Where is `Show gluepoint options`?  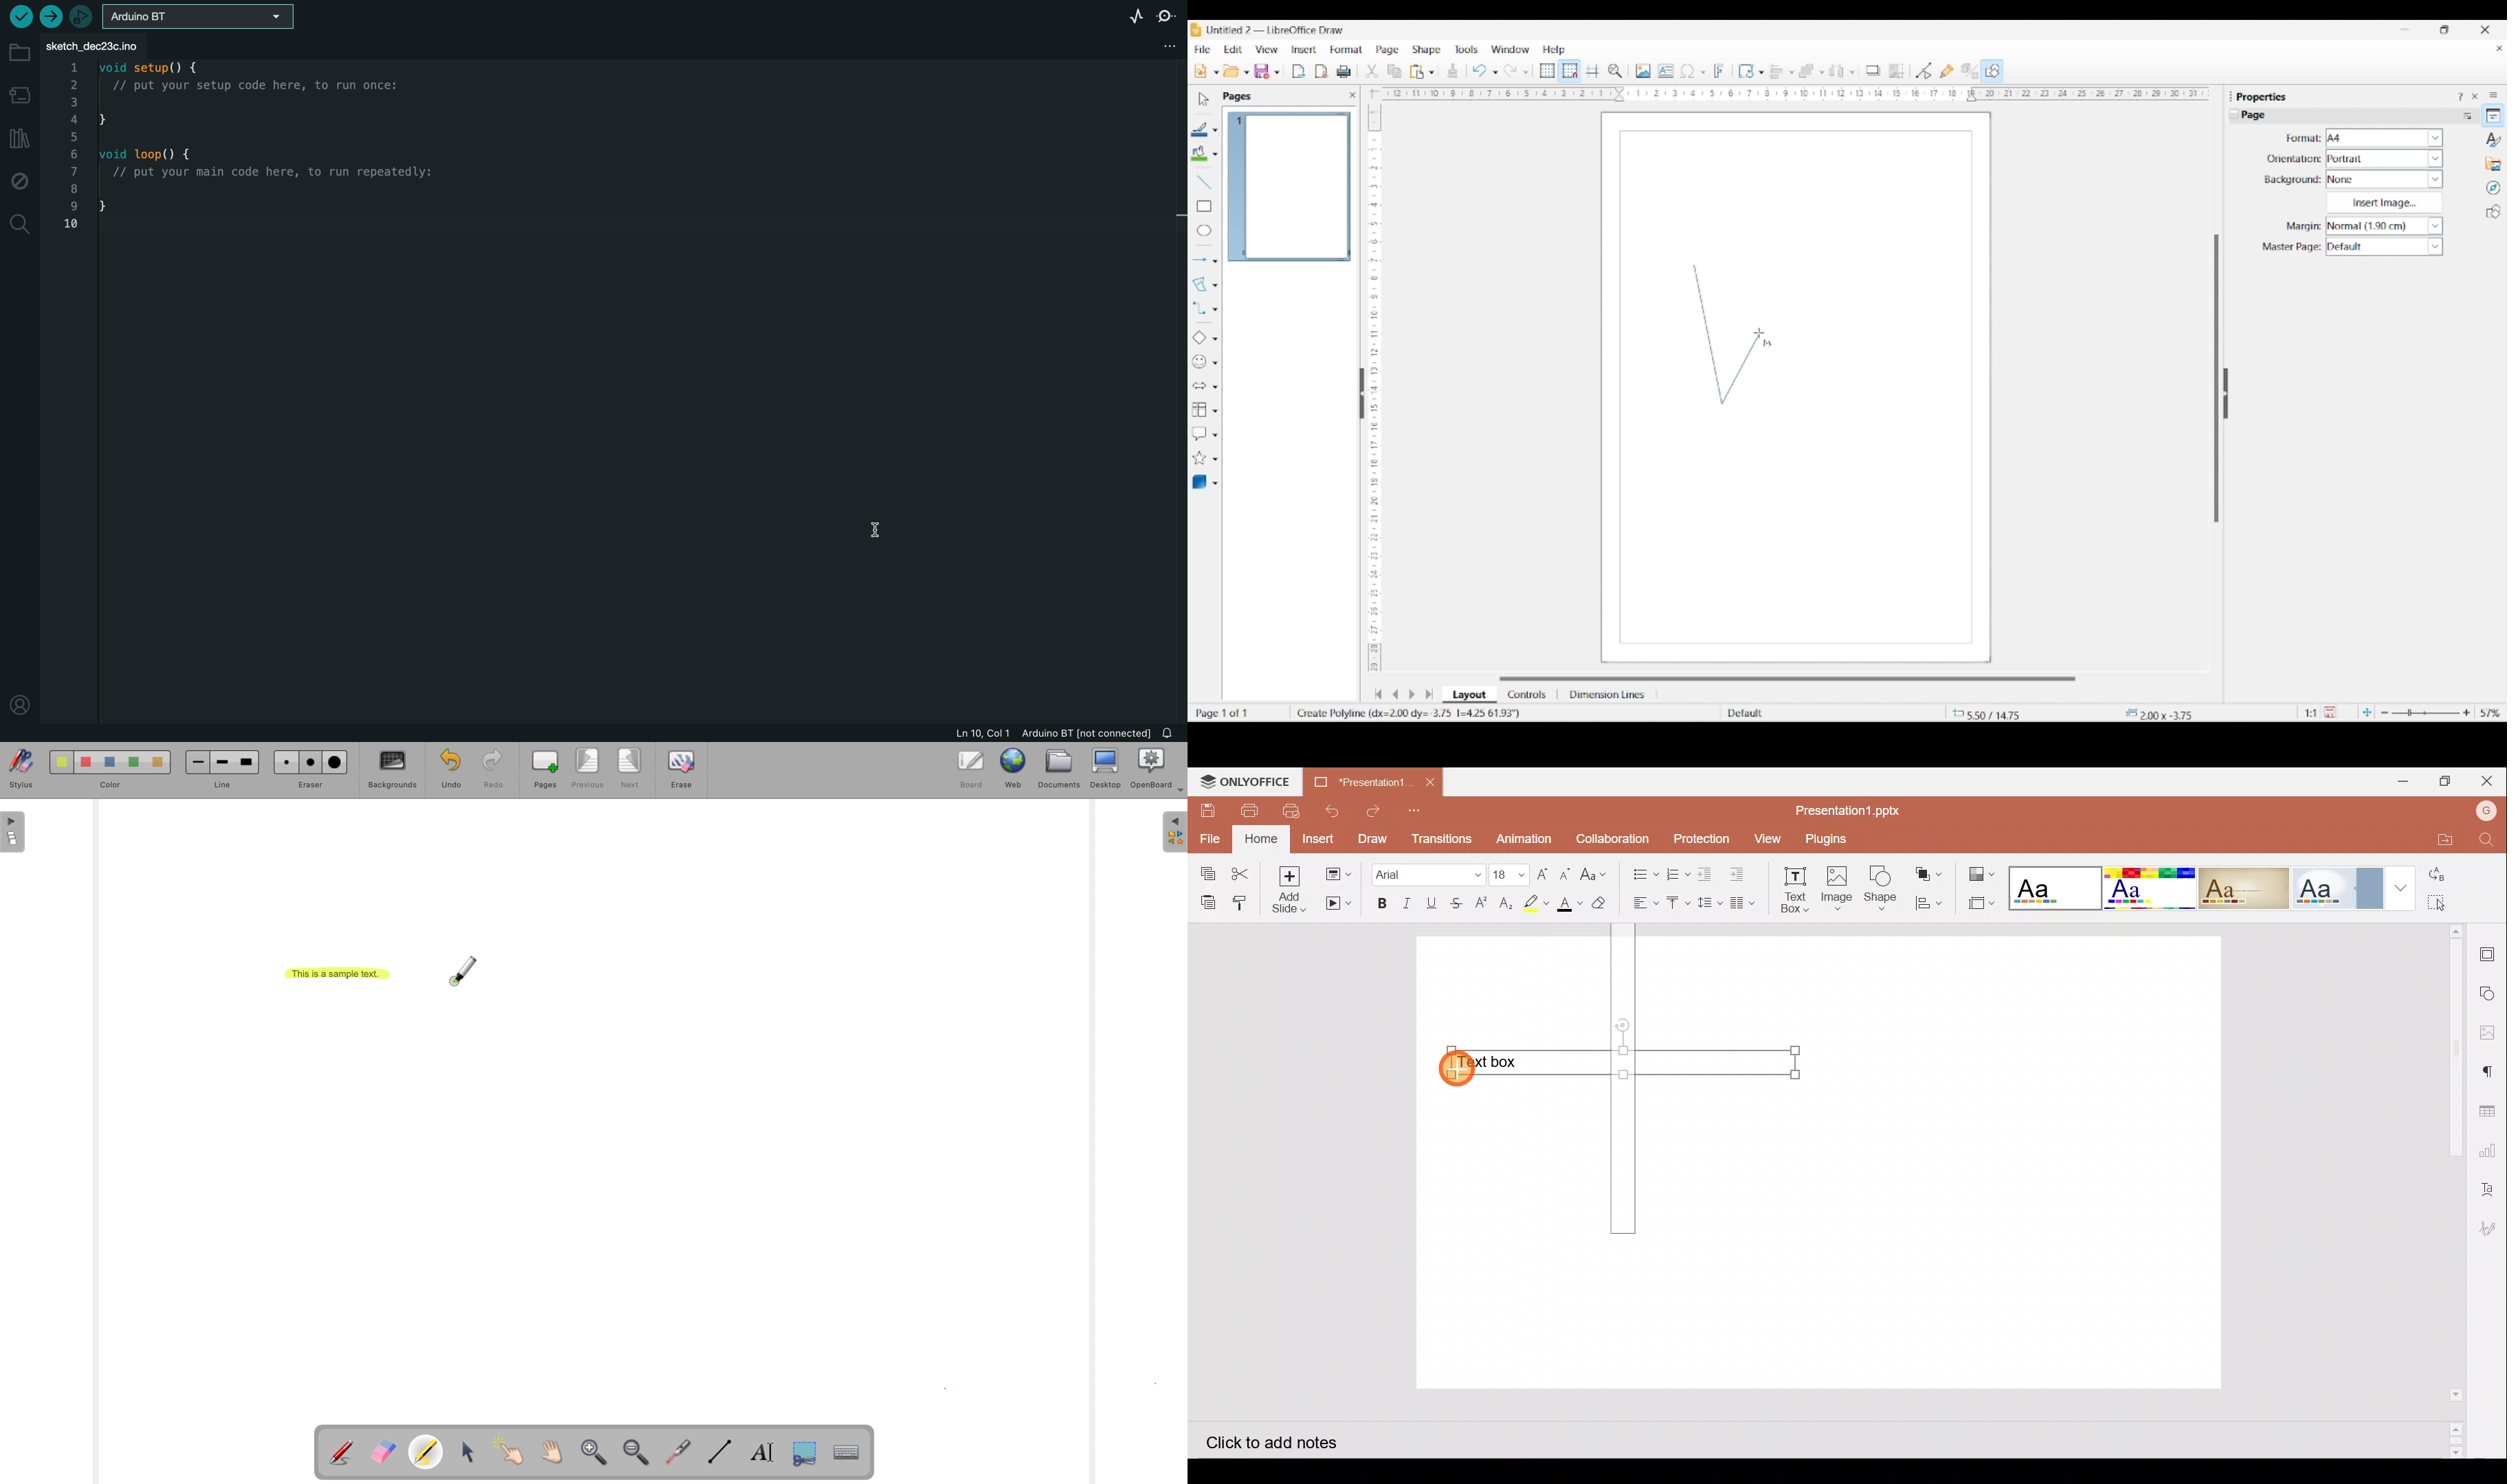
Show gluepoint options is located at coordinates (1946, 71).